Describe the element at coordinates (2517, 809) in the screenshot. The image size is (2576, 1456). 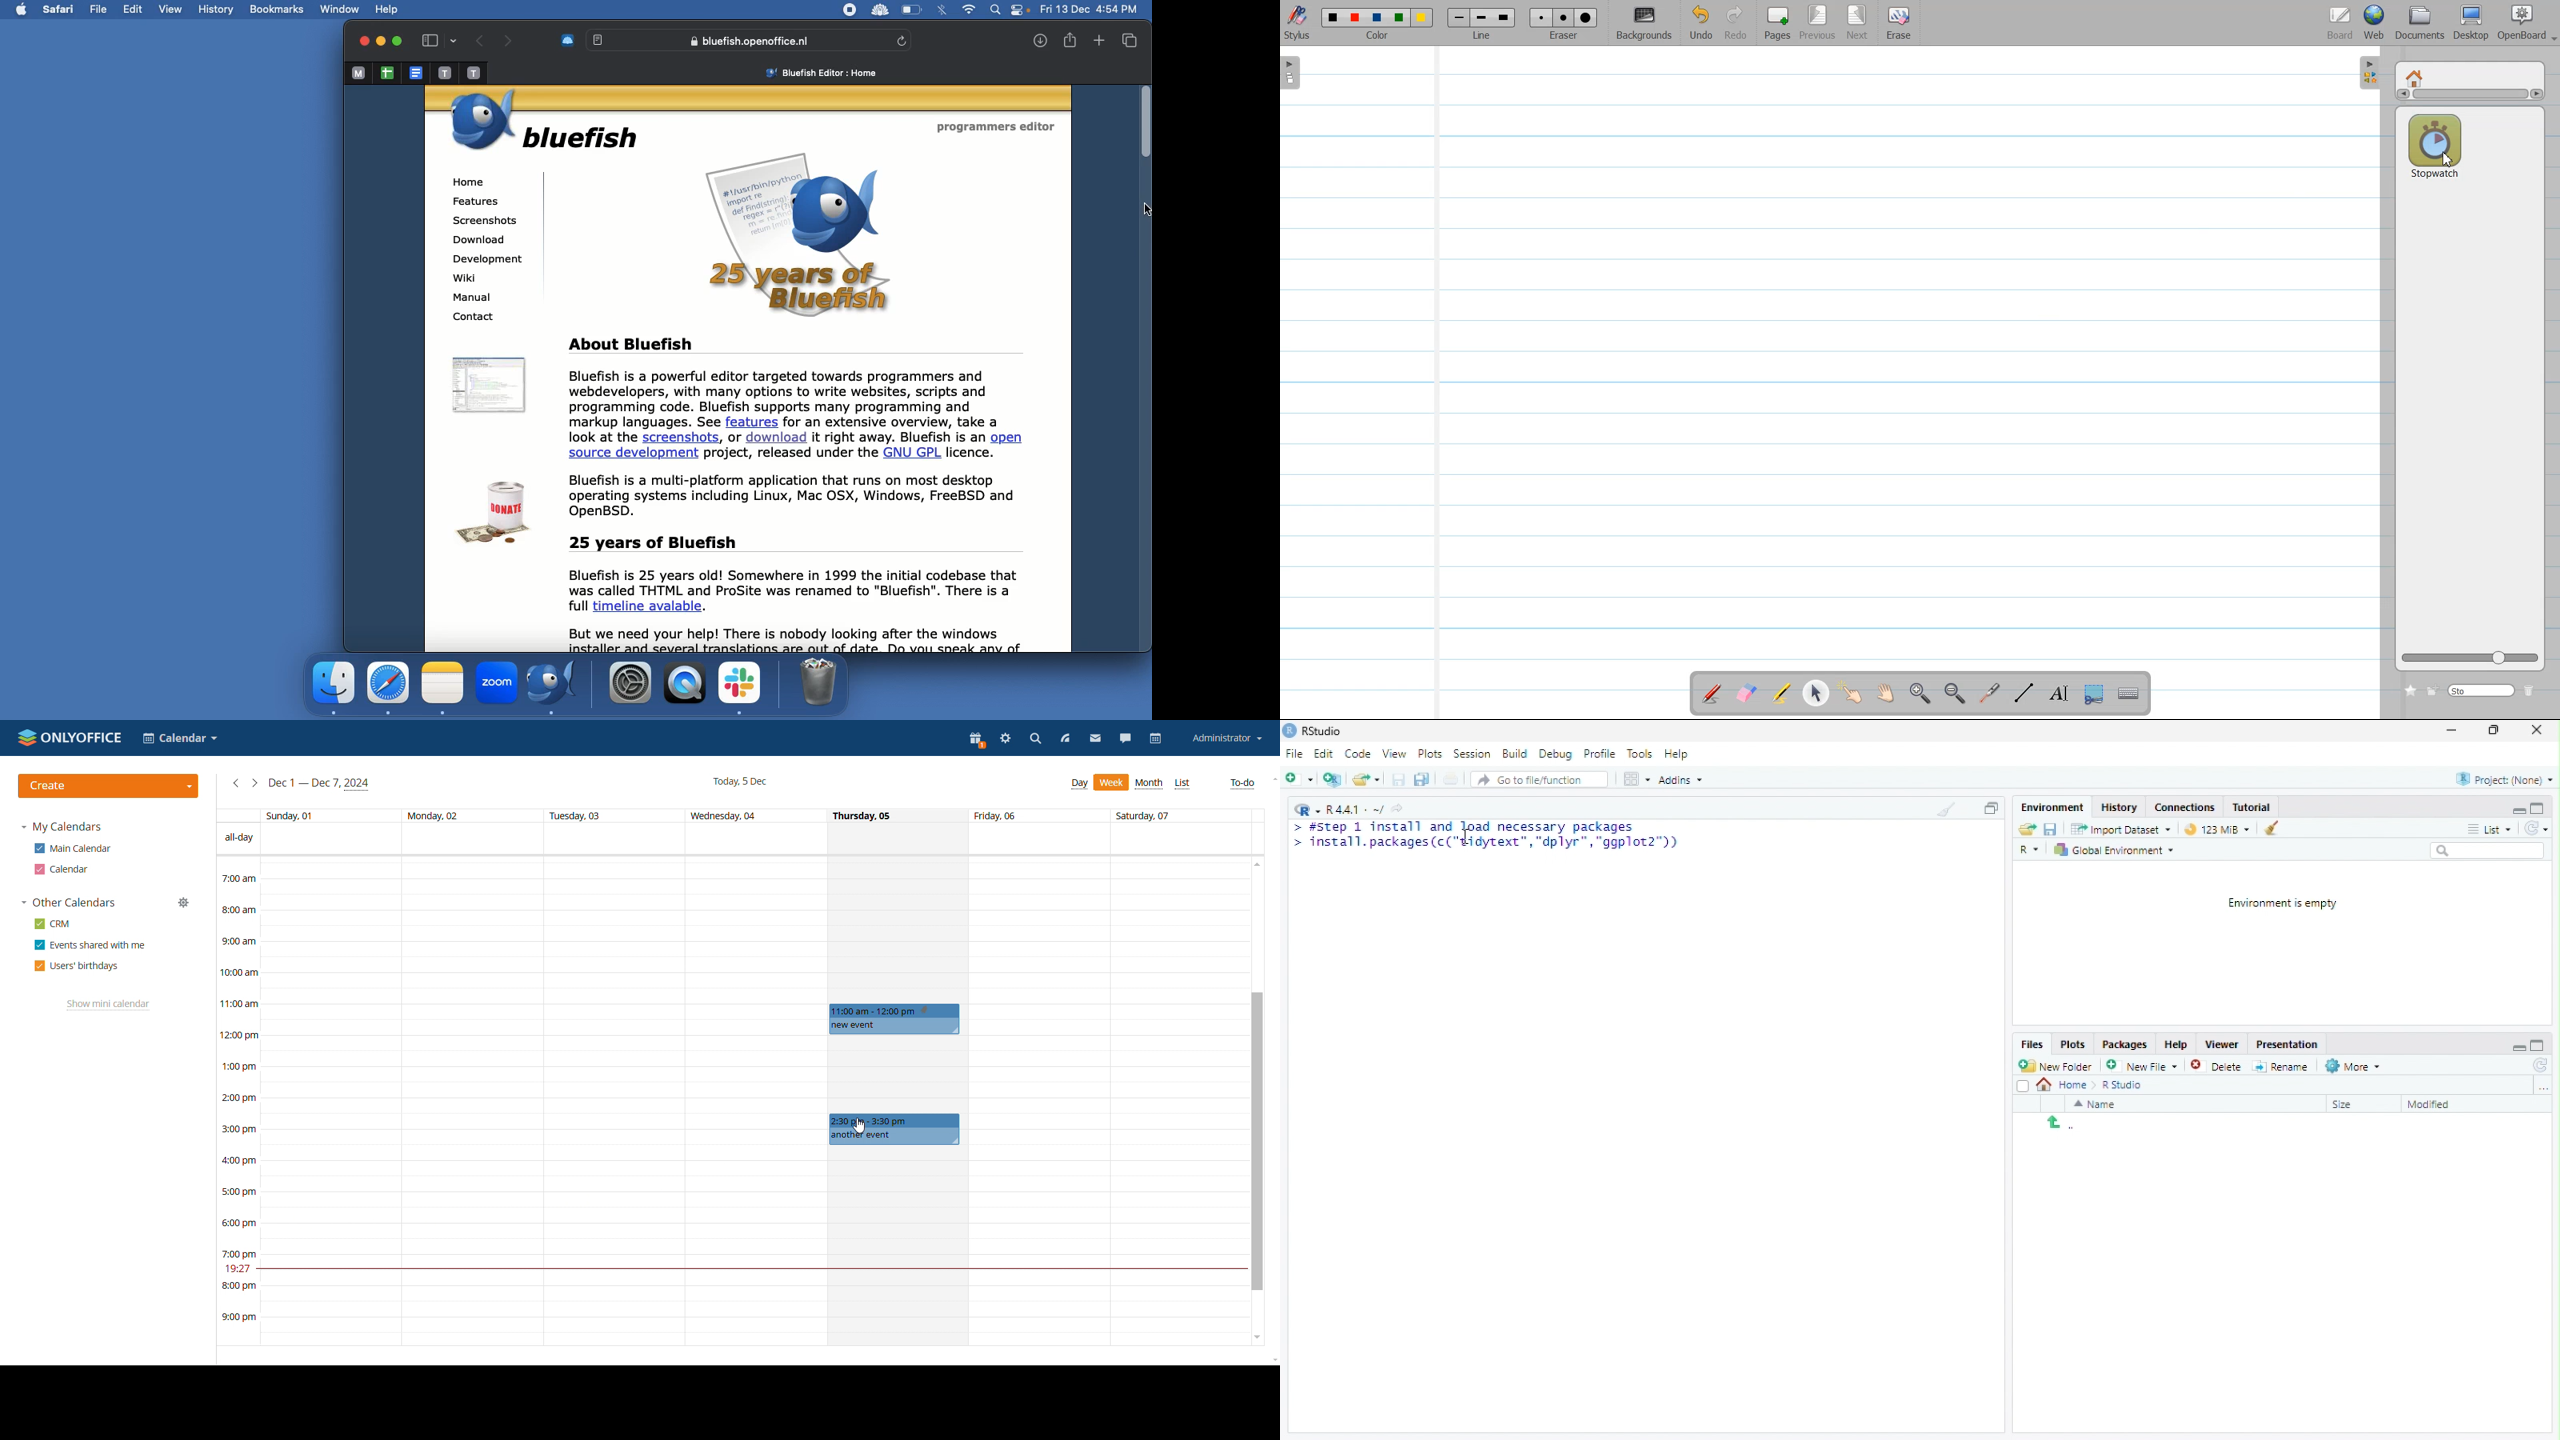
I see `Minimize` at that location.